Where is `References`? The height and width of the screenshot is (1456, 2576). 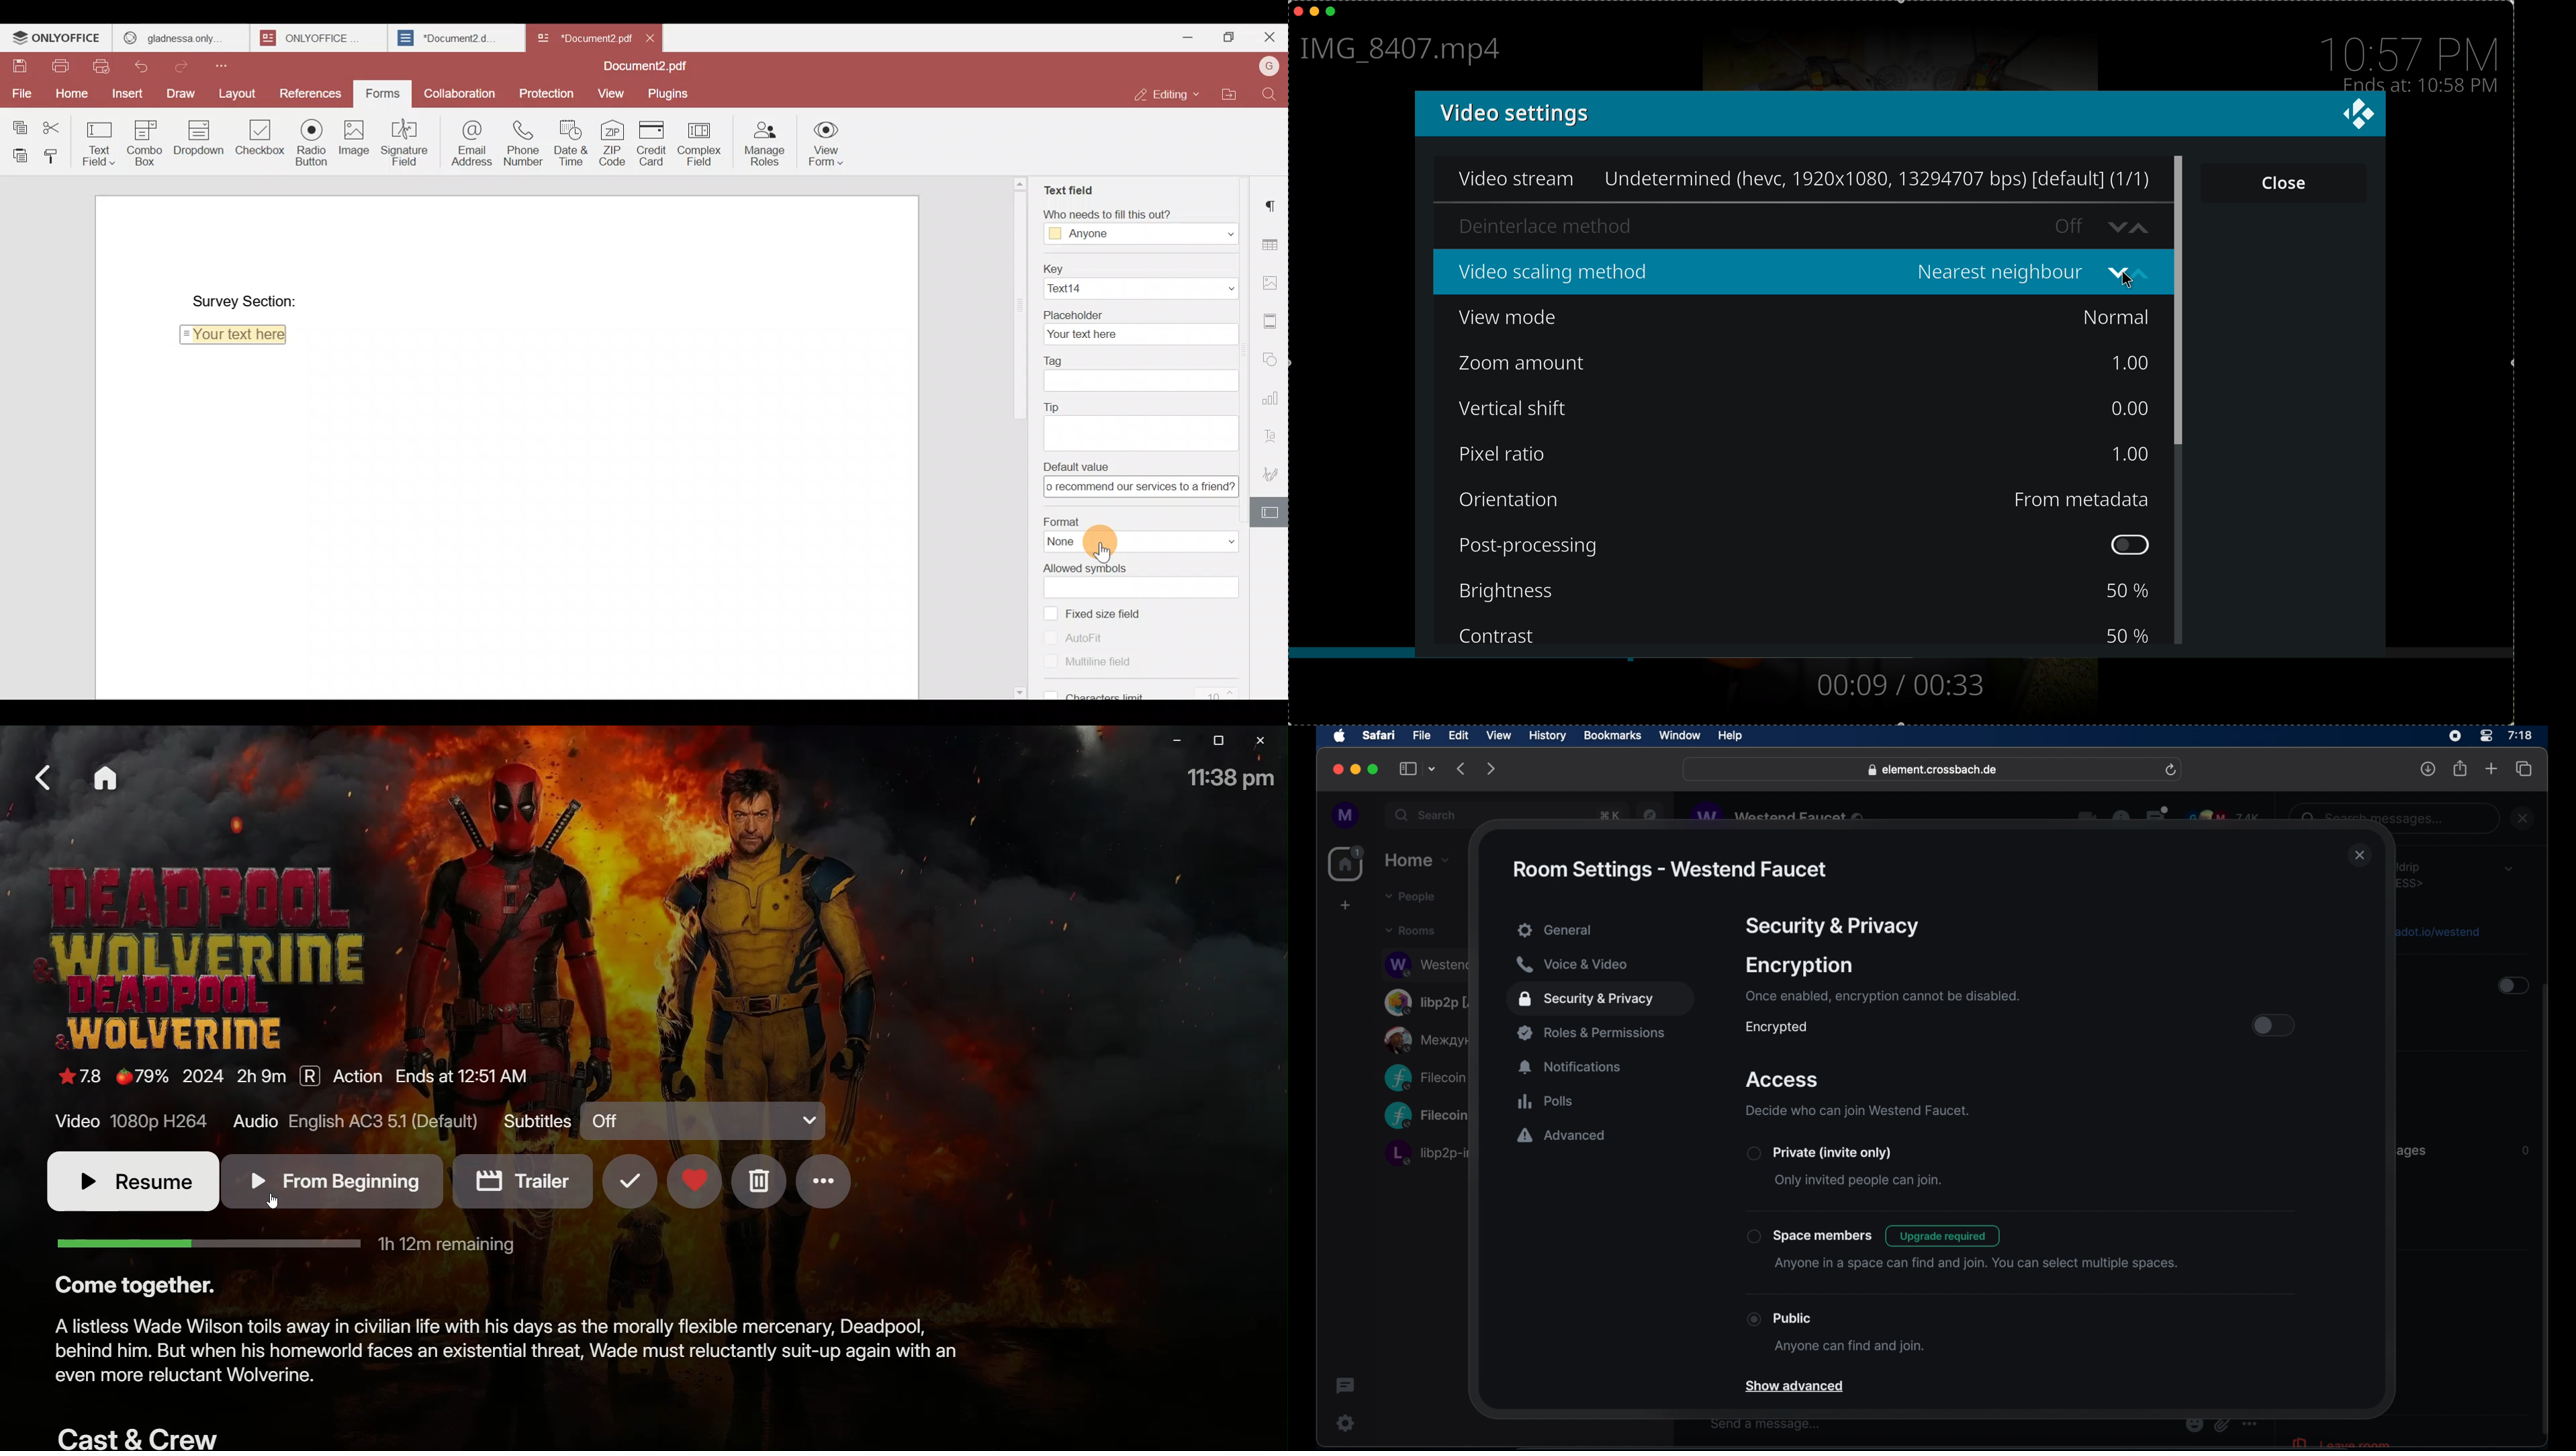
References is located at coordinates (309, 90).